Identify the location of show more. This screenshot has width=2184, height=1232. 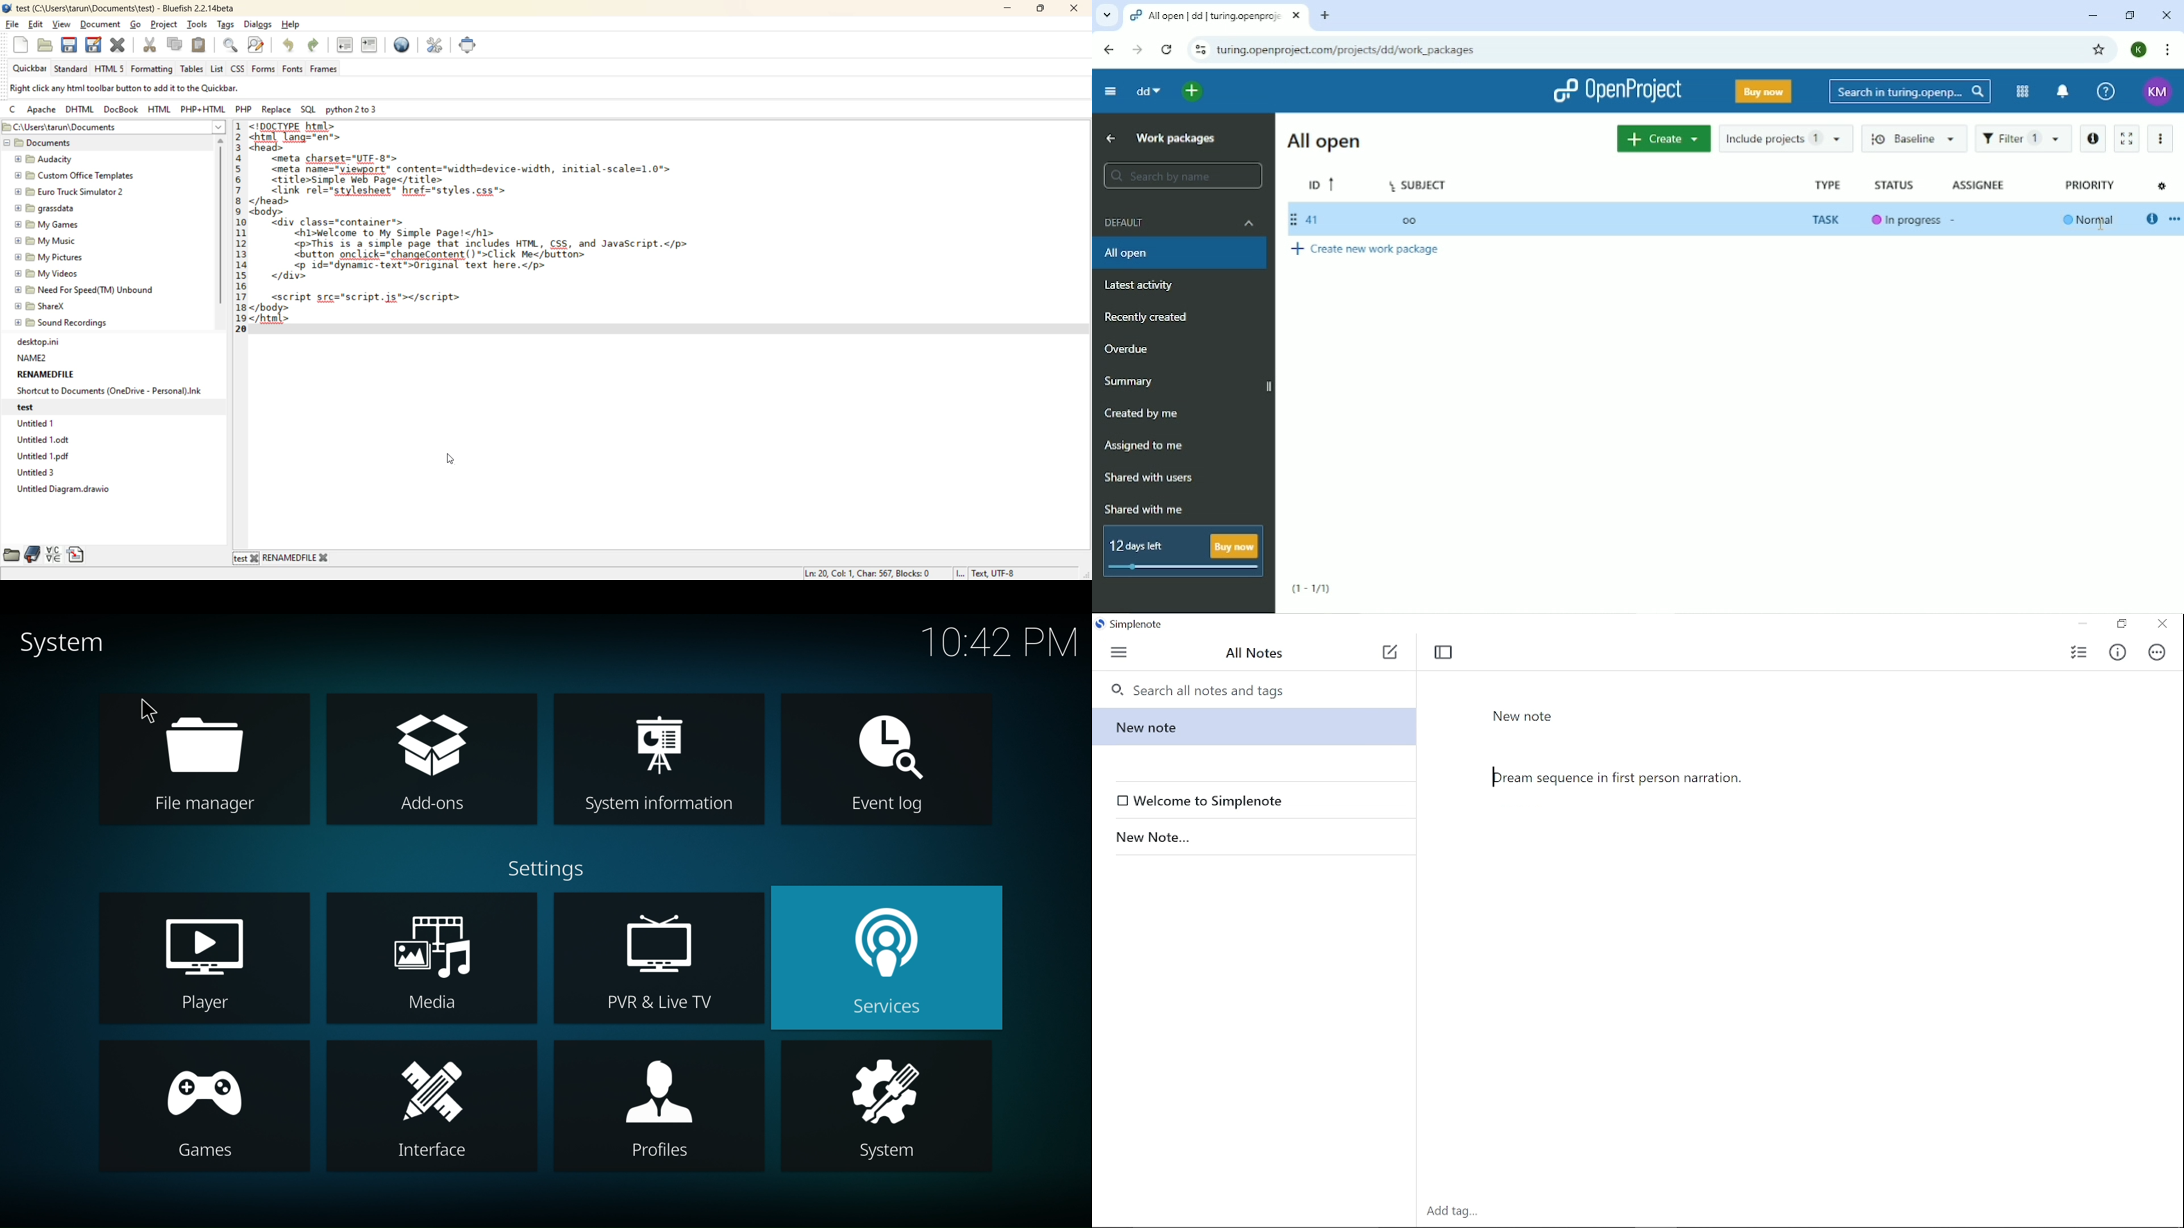
(221, 129).